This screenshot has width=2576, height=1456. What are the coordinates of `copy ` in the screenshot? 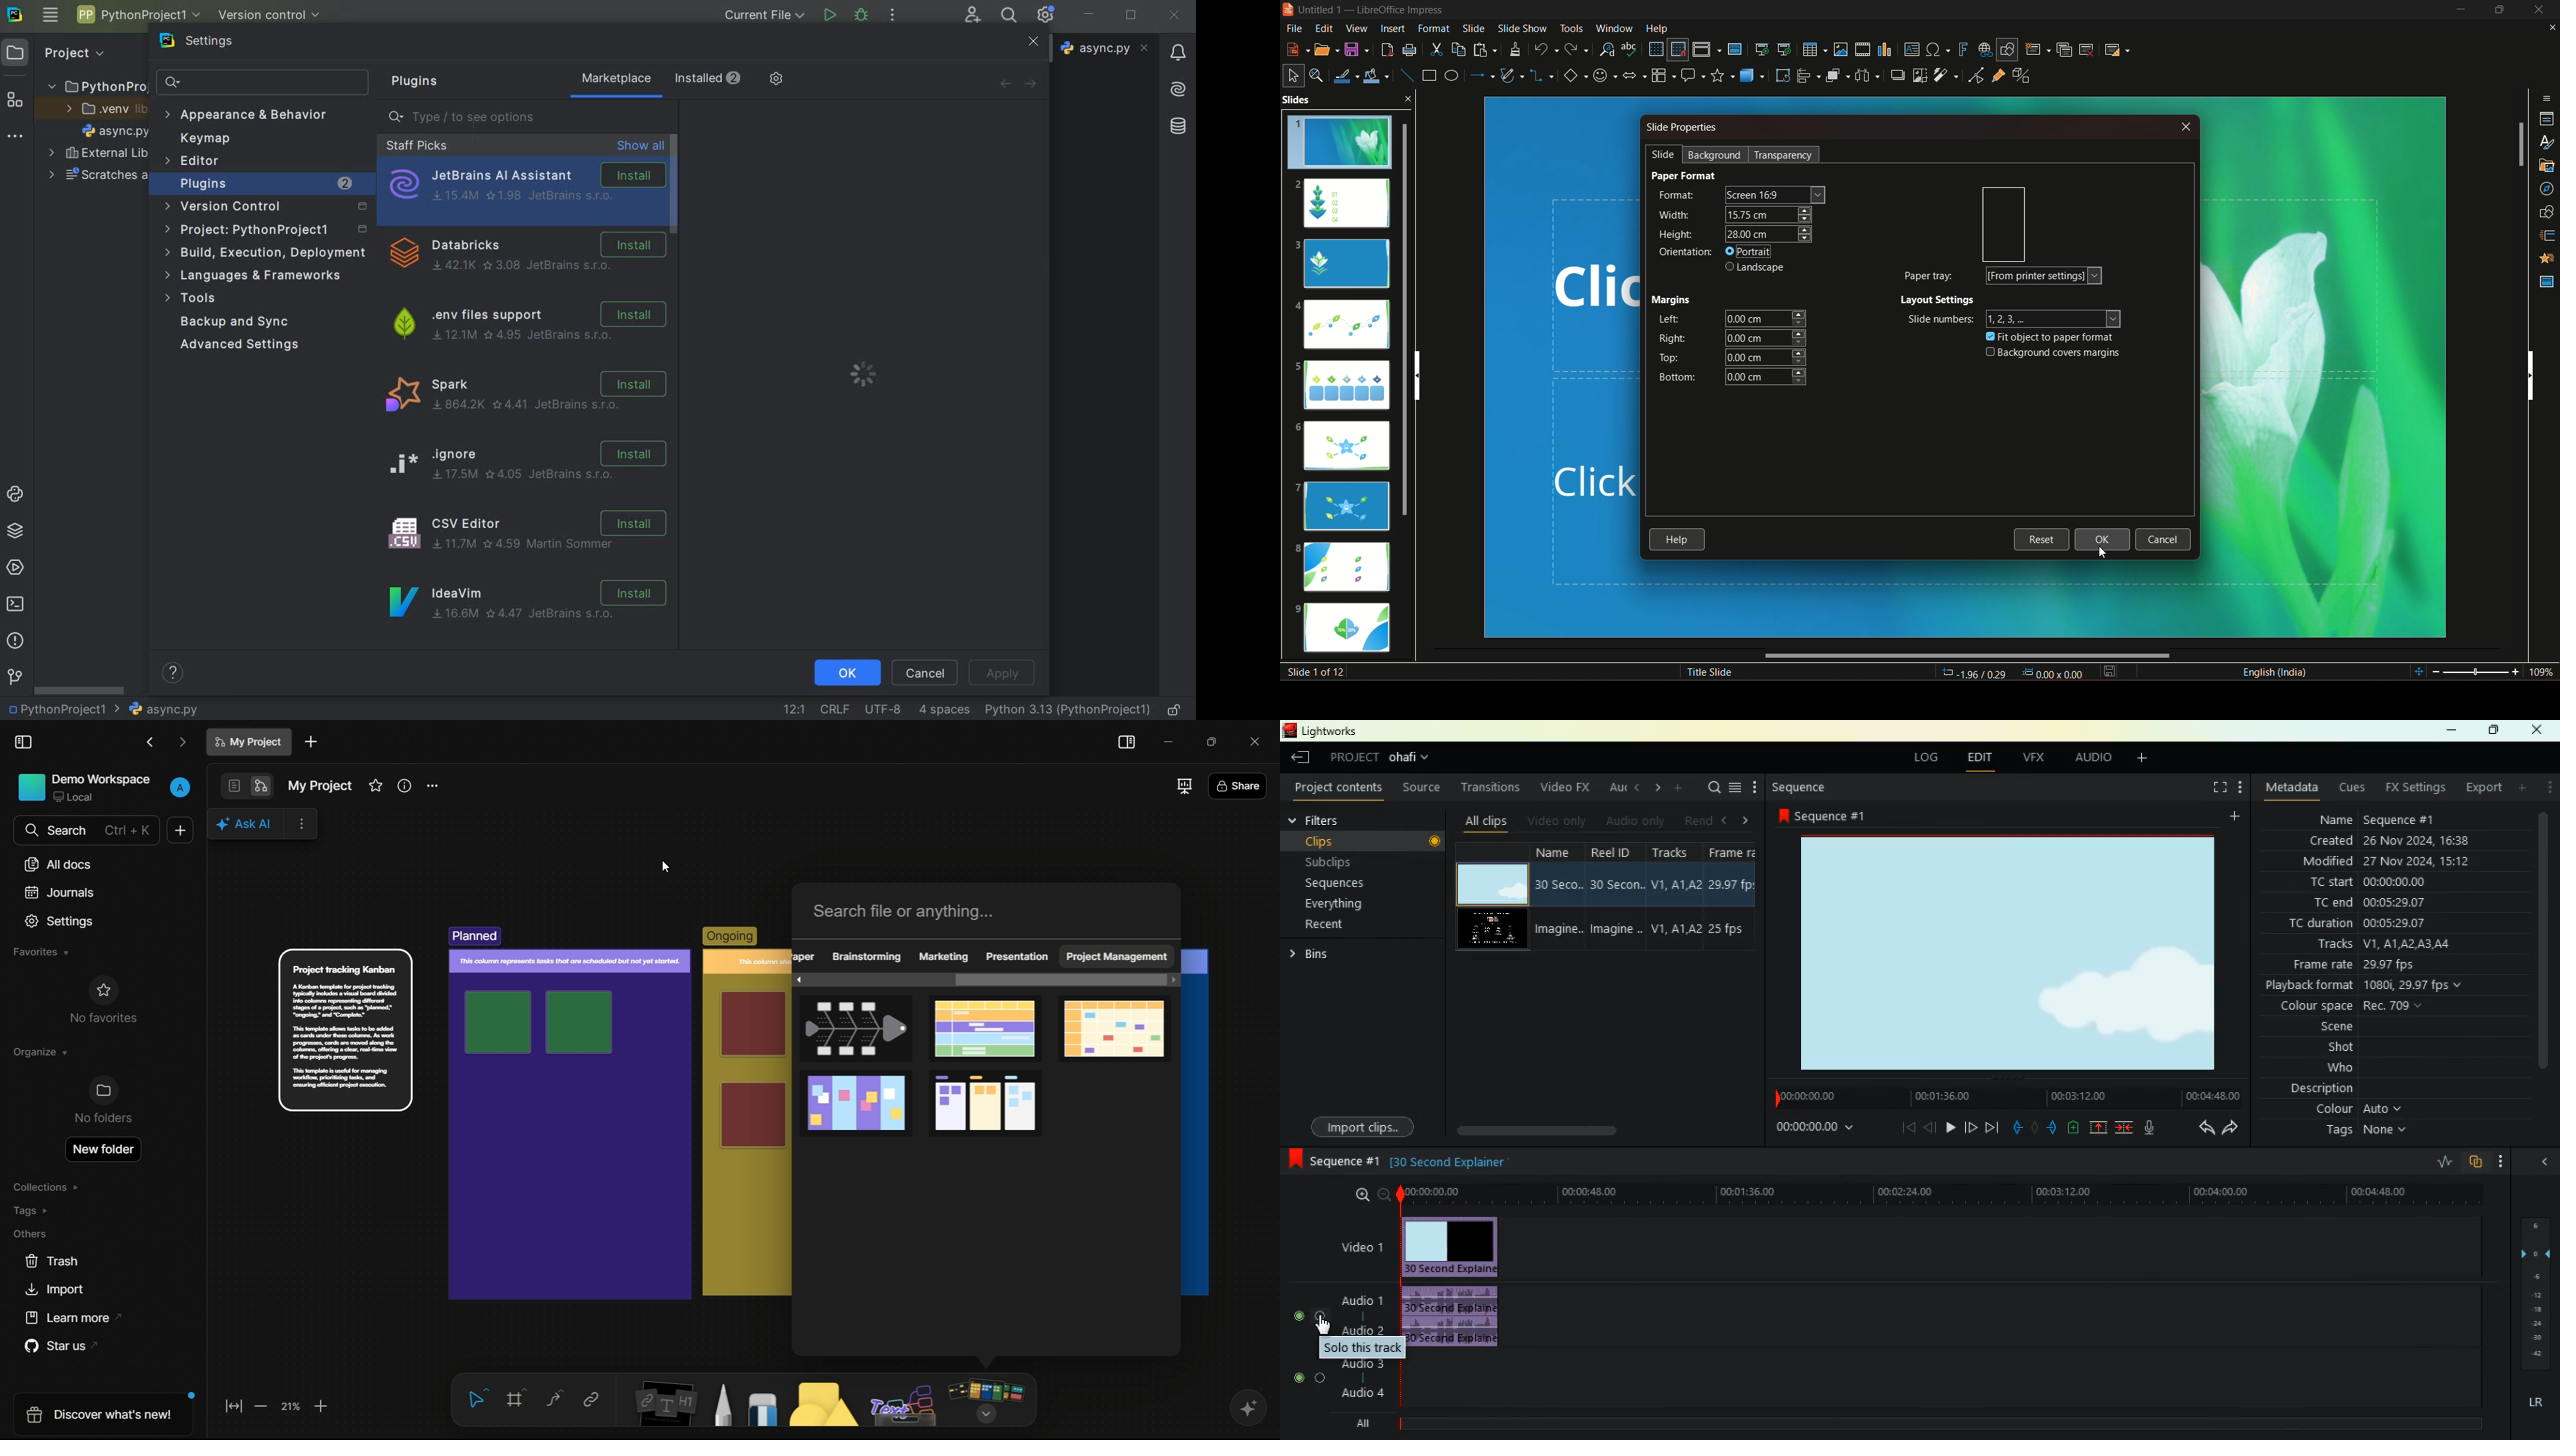 It's located at (1457, 48).